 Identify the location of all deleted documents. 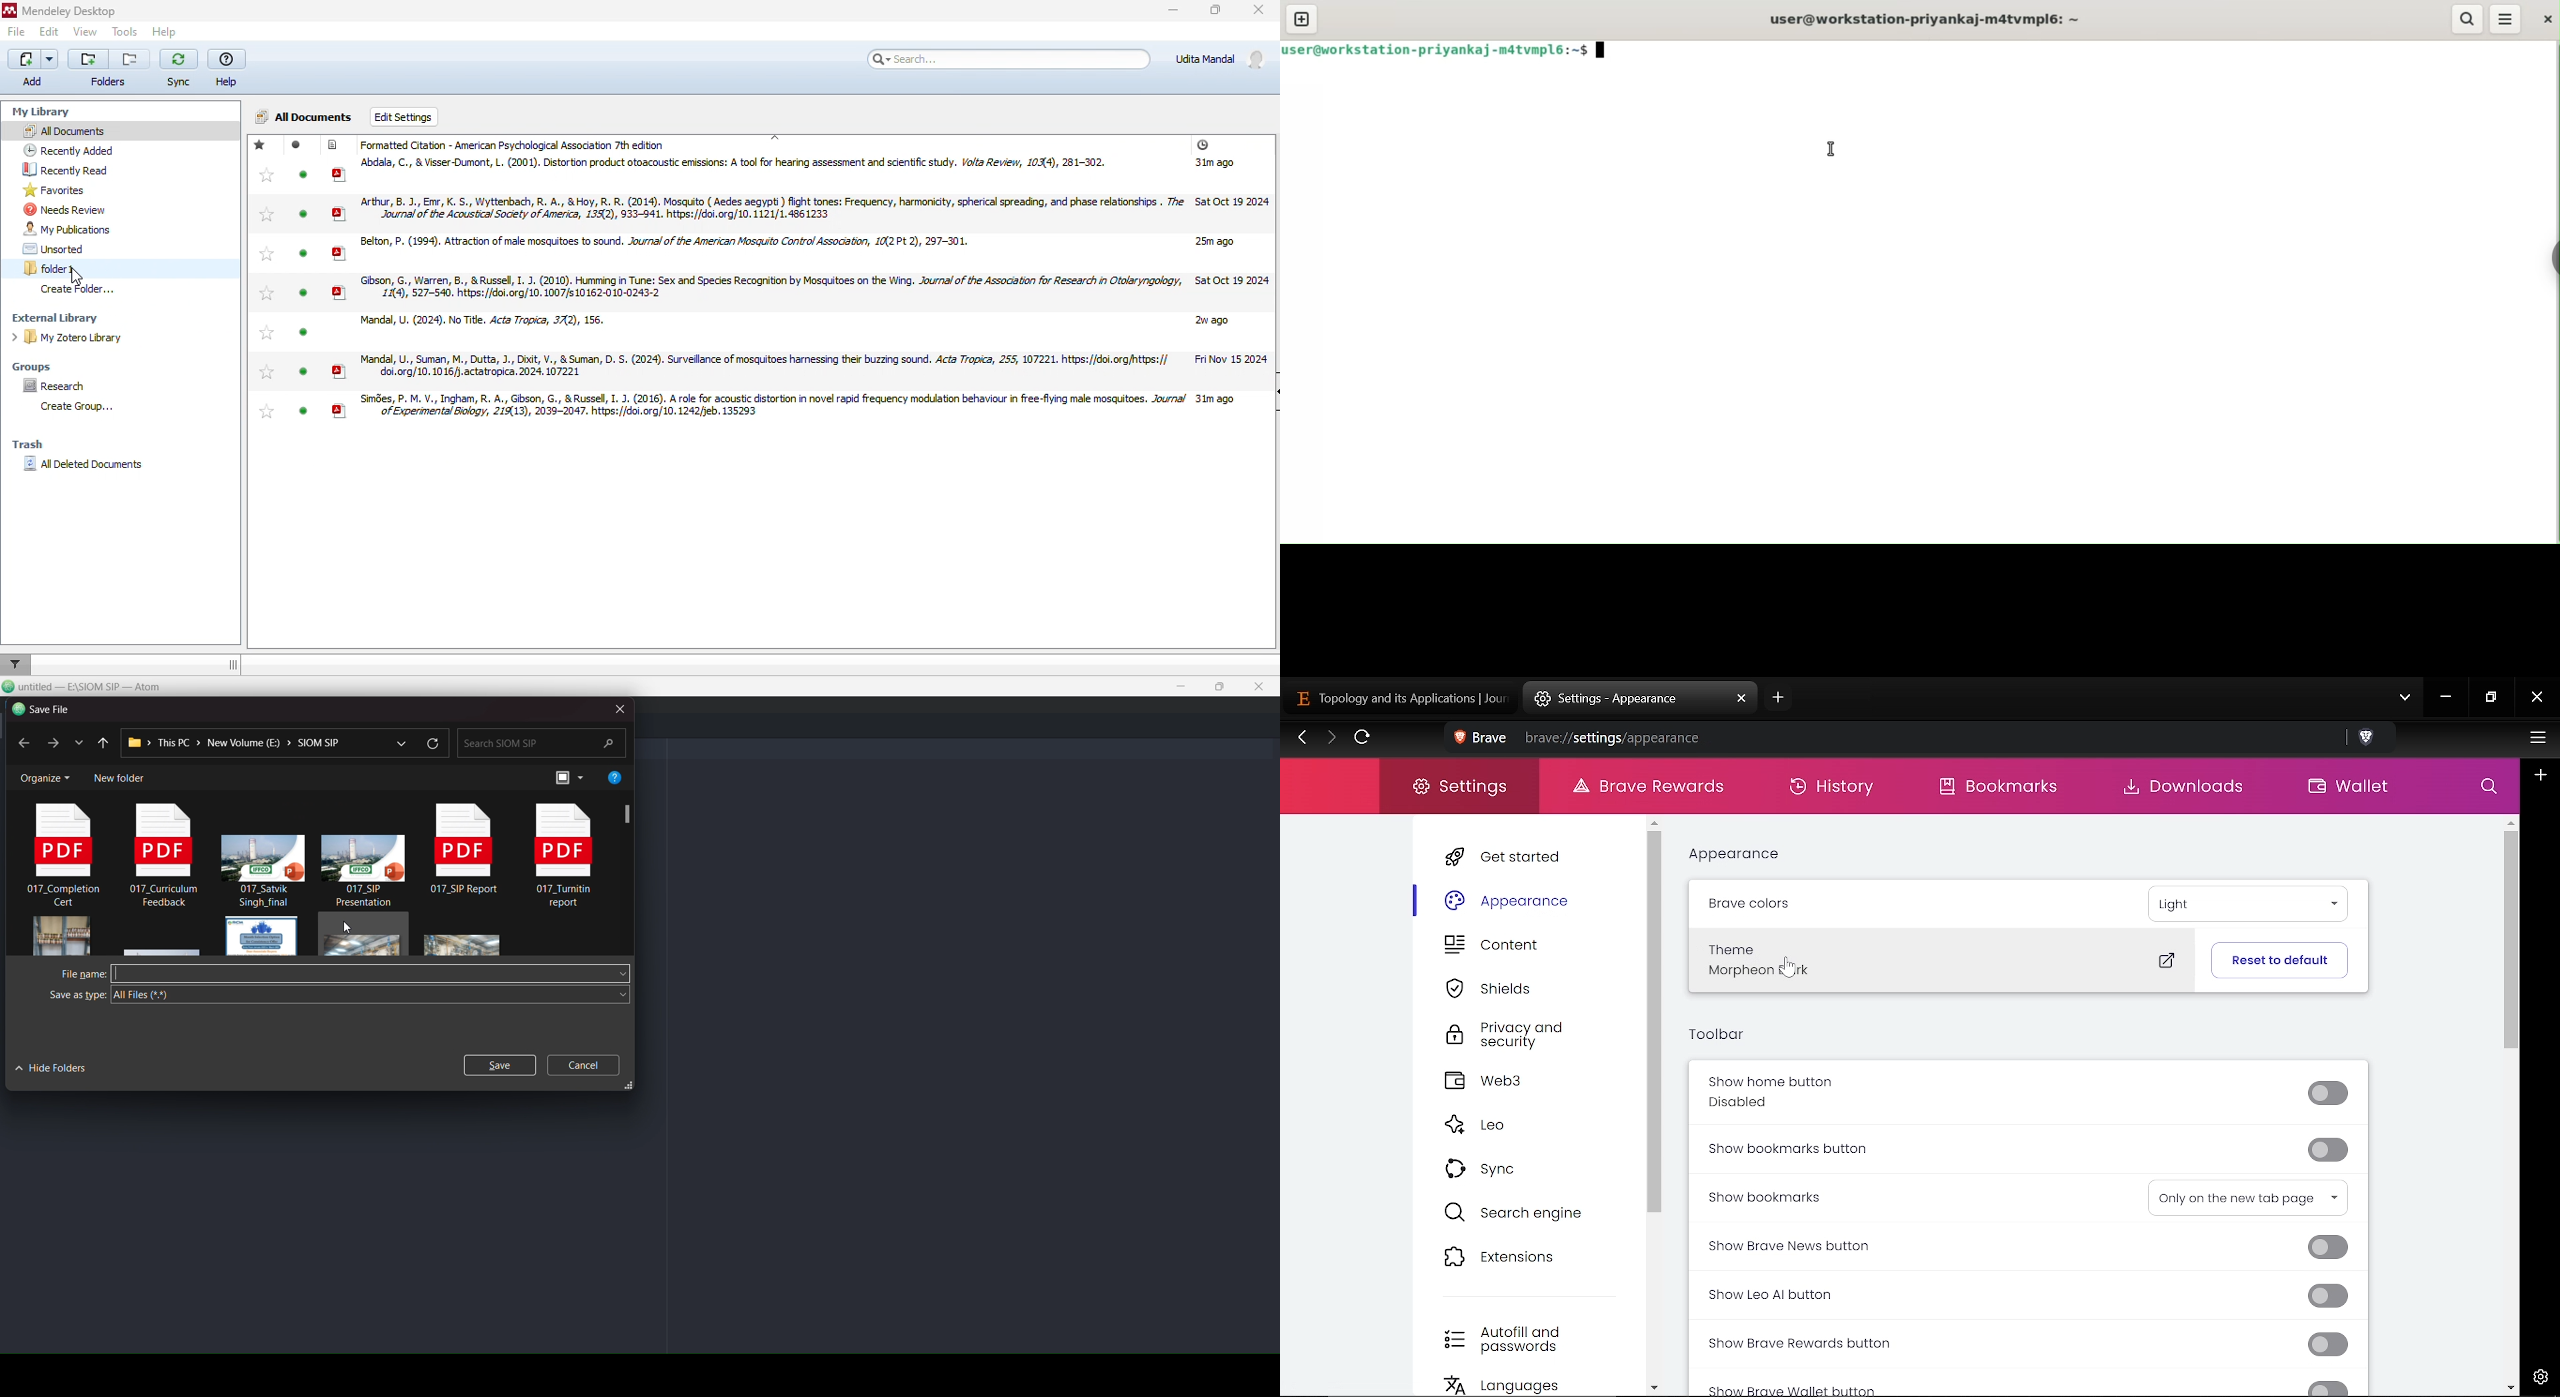
(84, 465).